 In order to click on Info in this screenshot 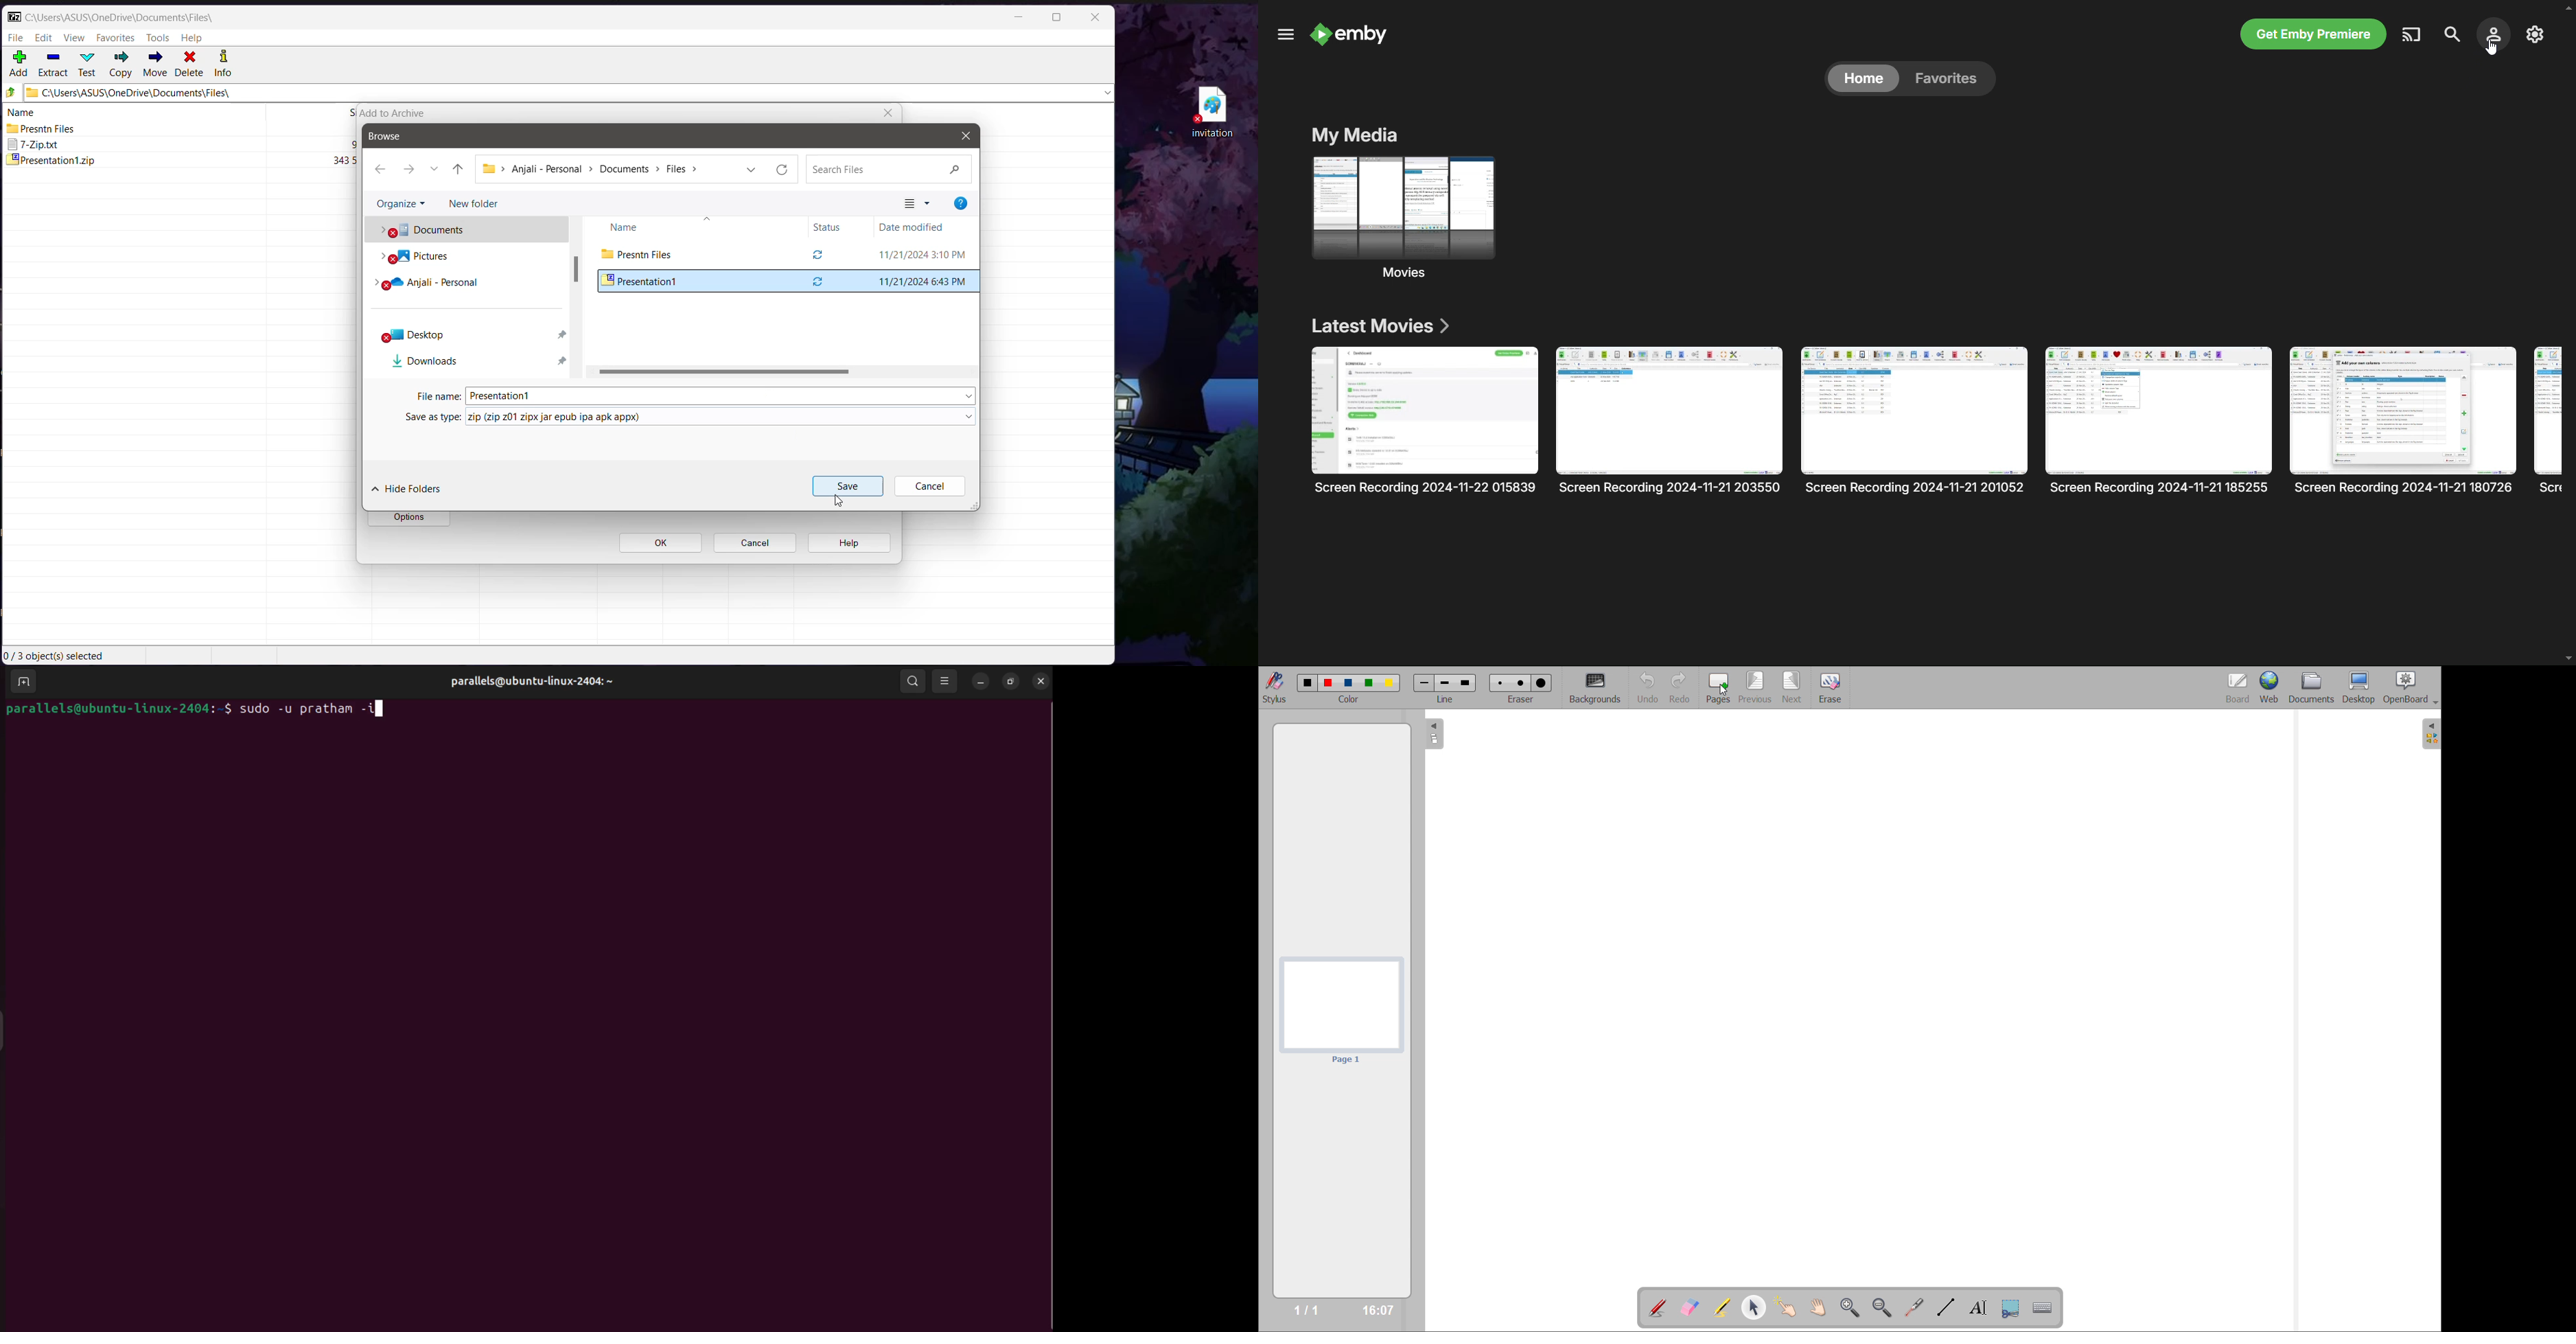, I will do `click(222, 65)`.